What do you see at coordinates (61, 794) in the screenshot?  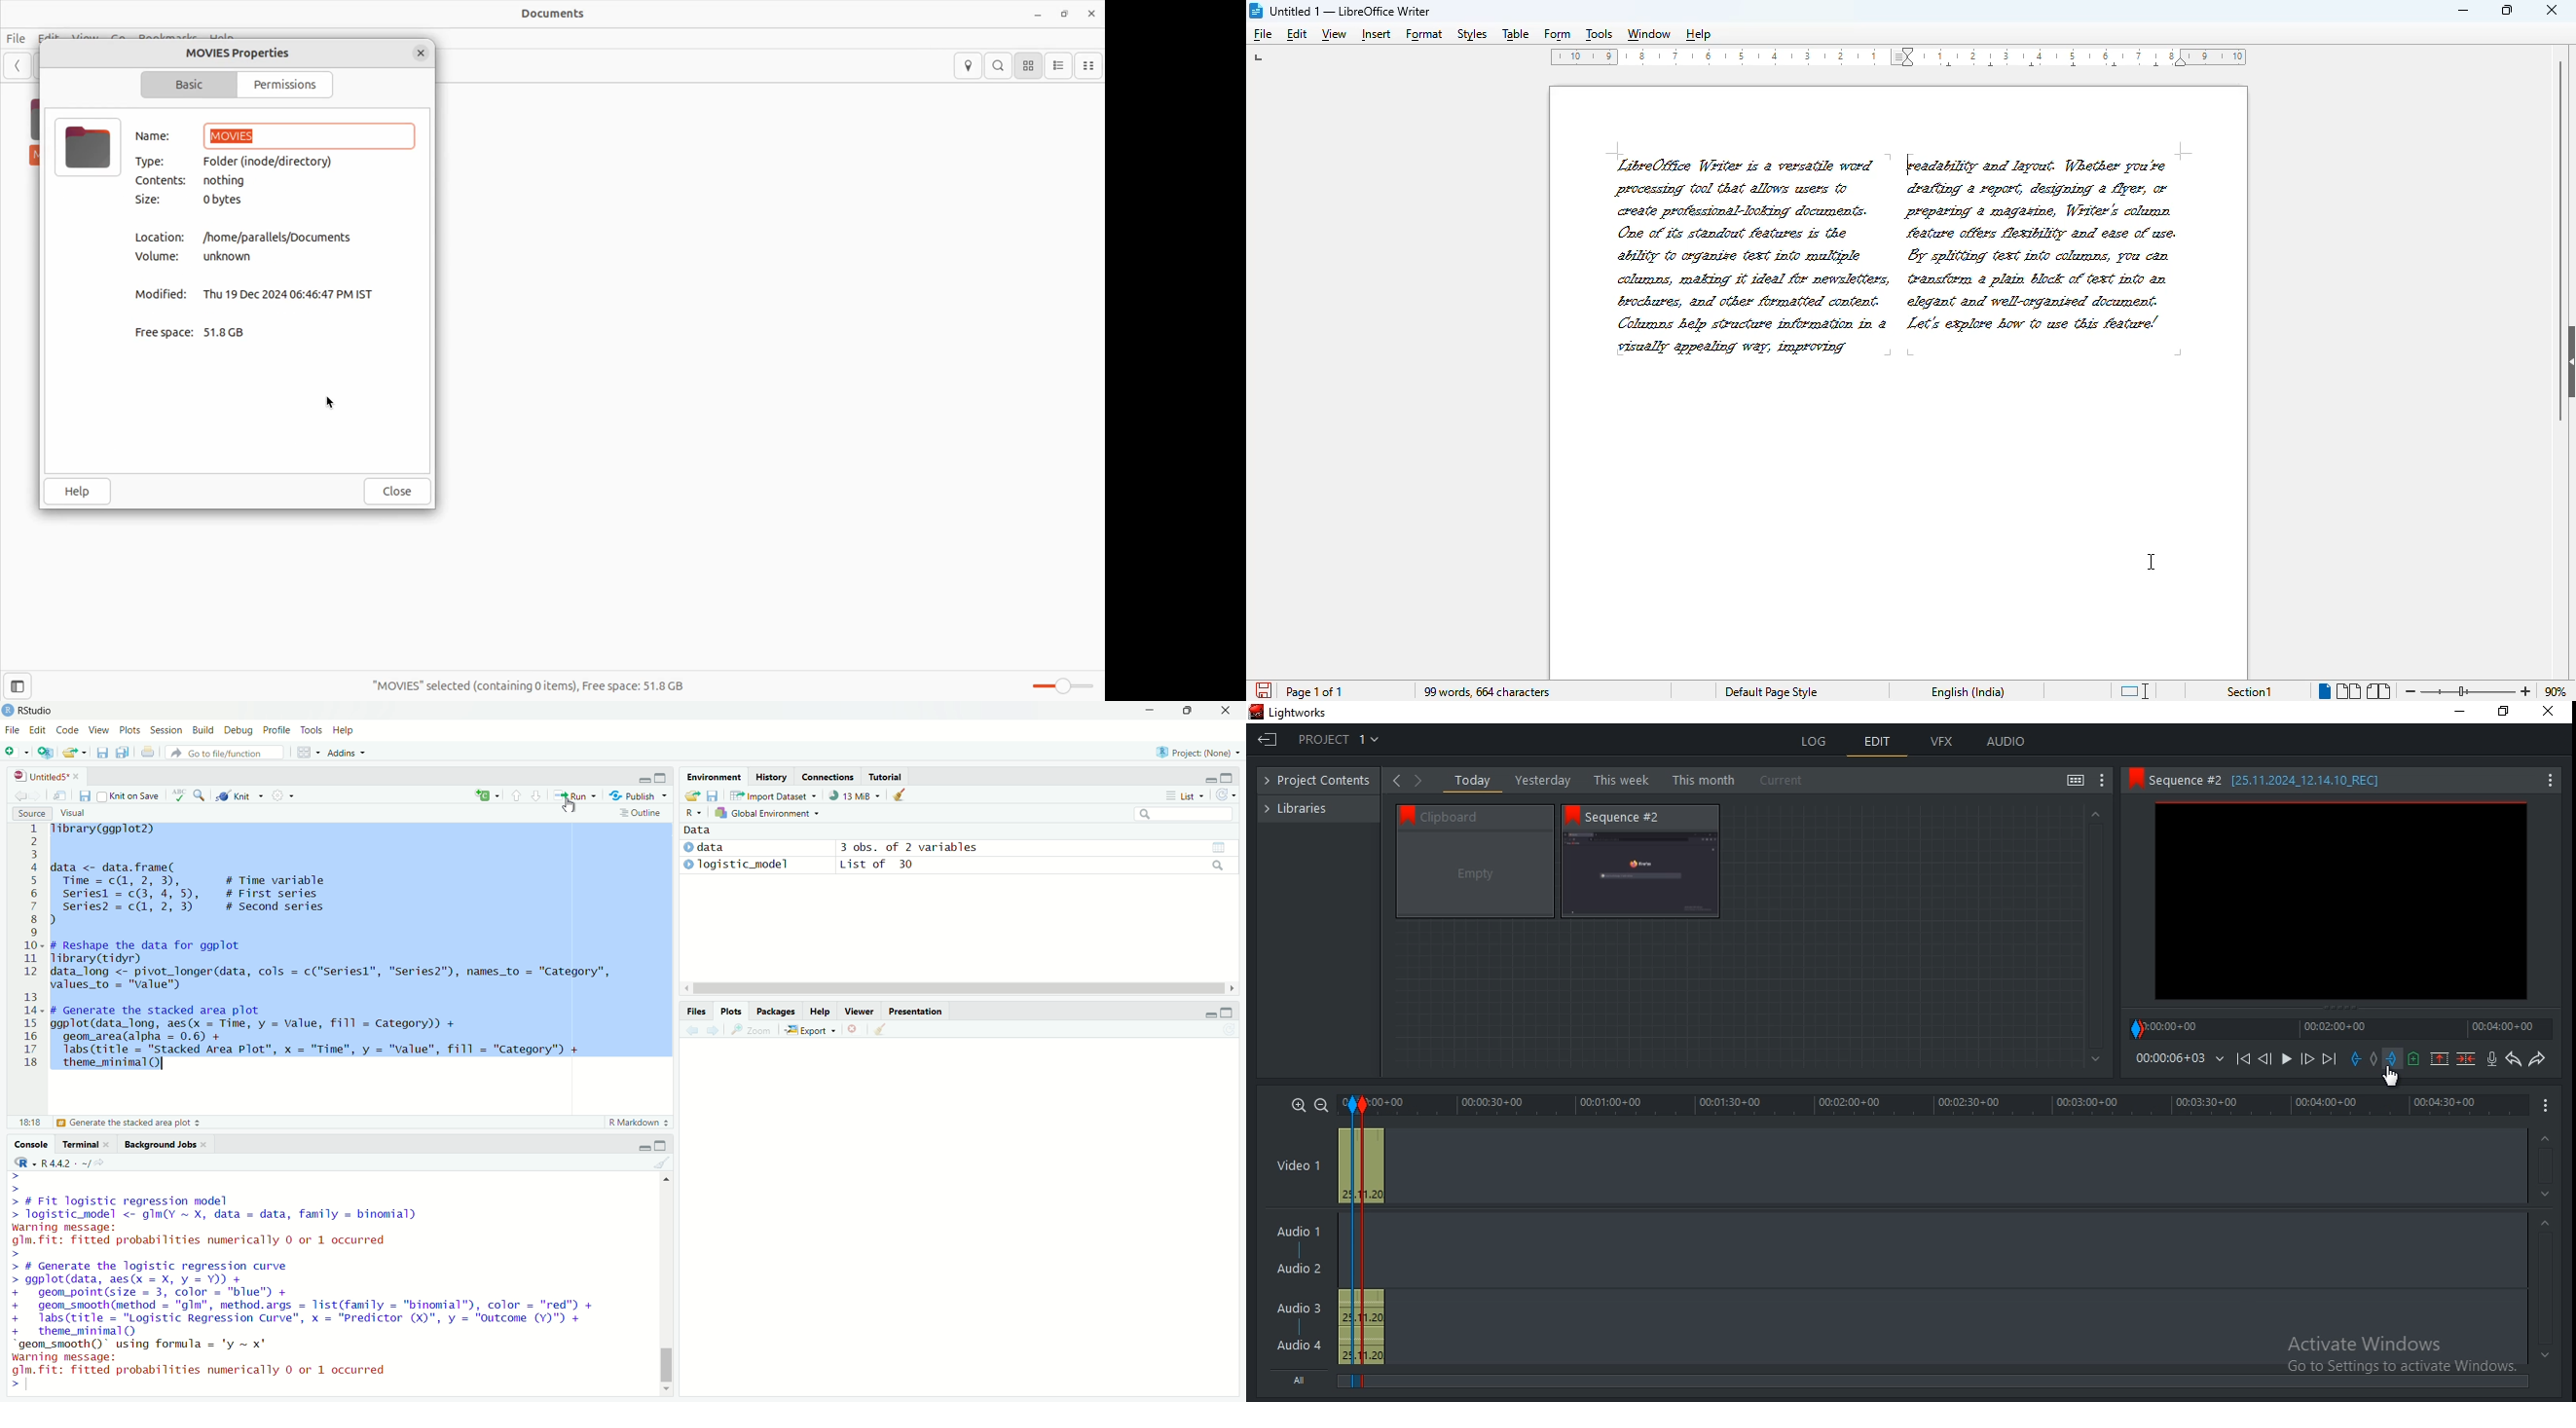 I see `move` at bounding box center [61, 794].